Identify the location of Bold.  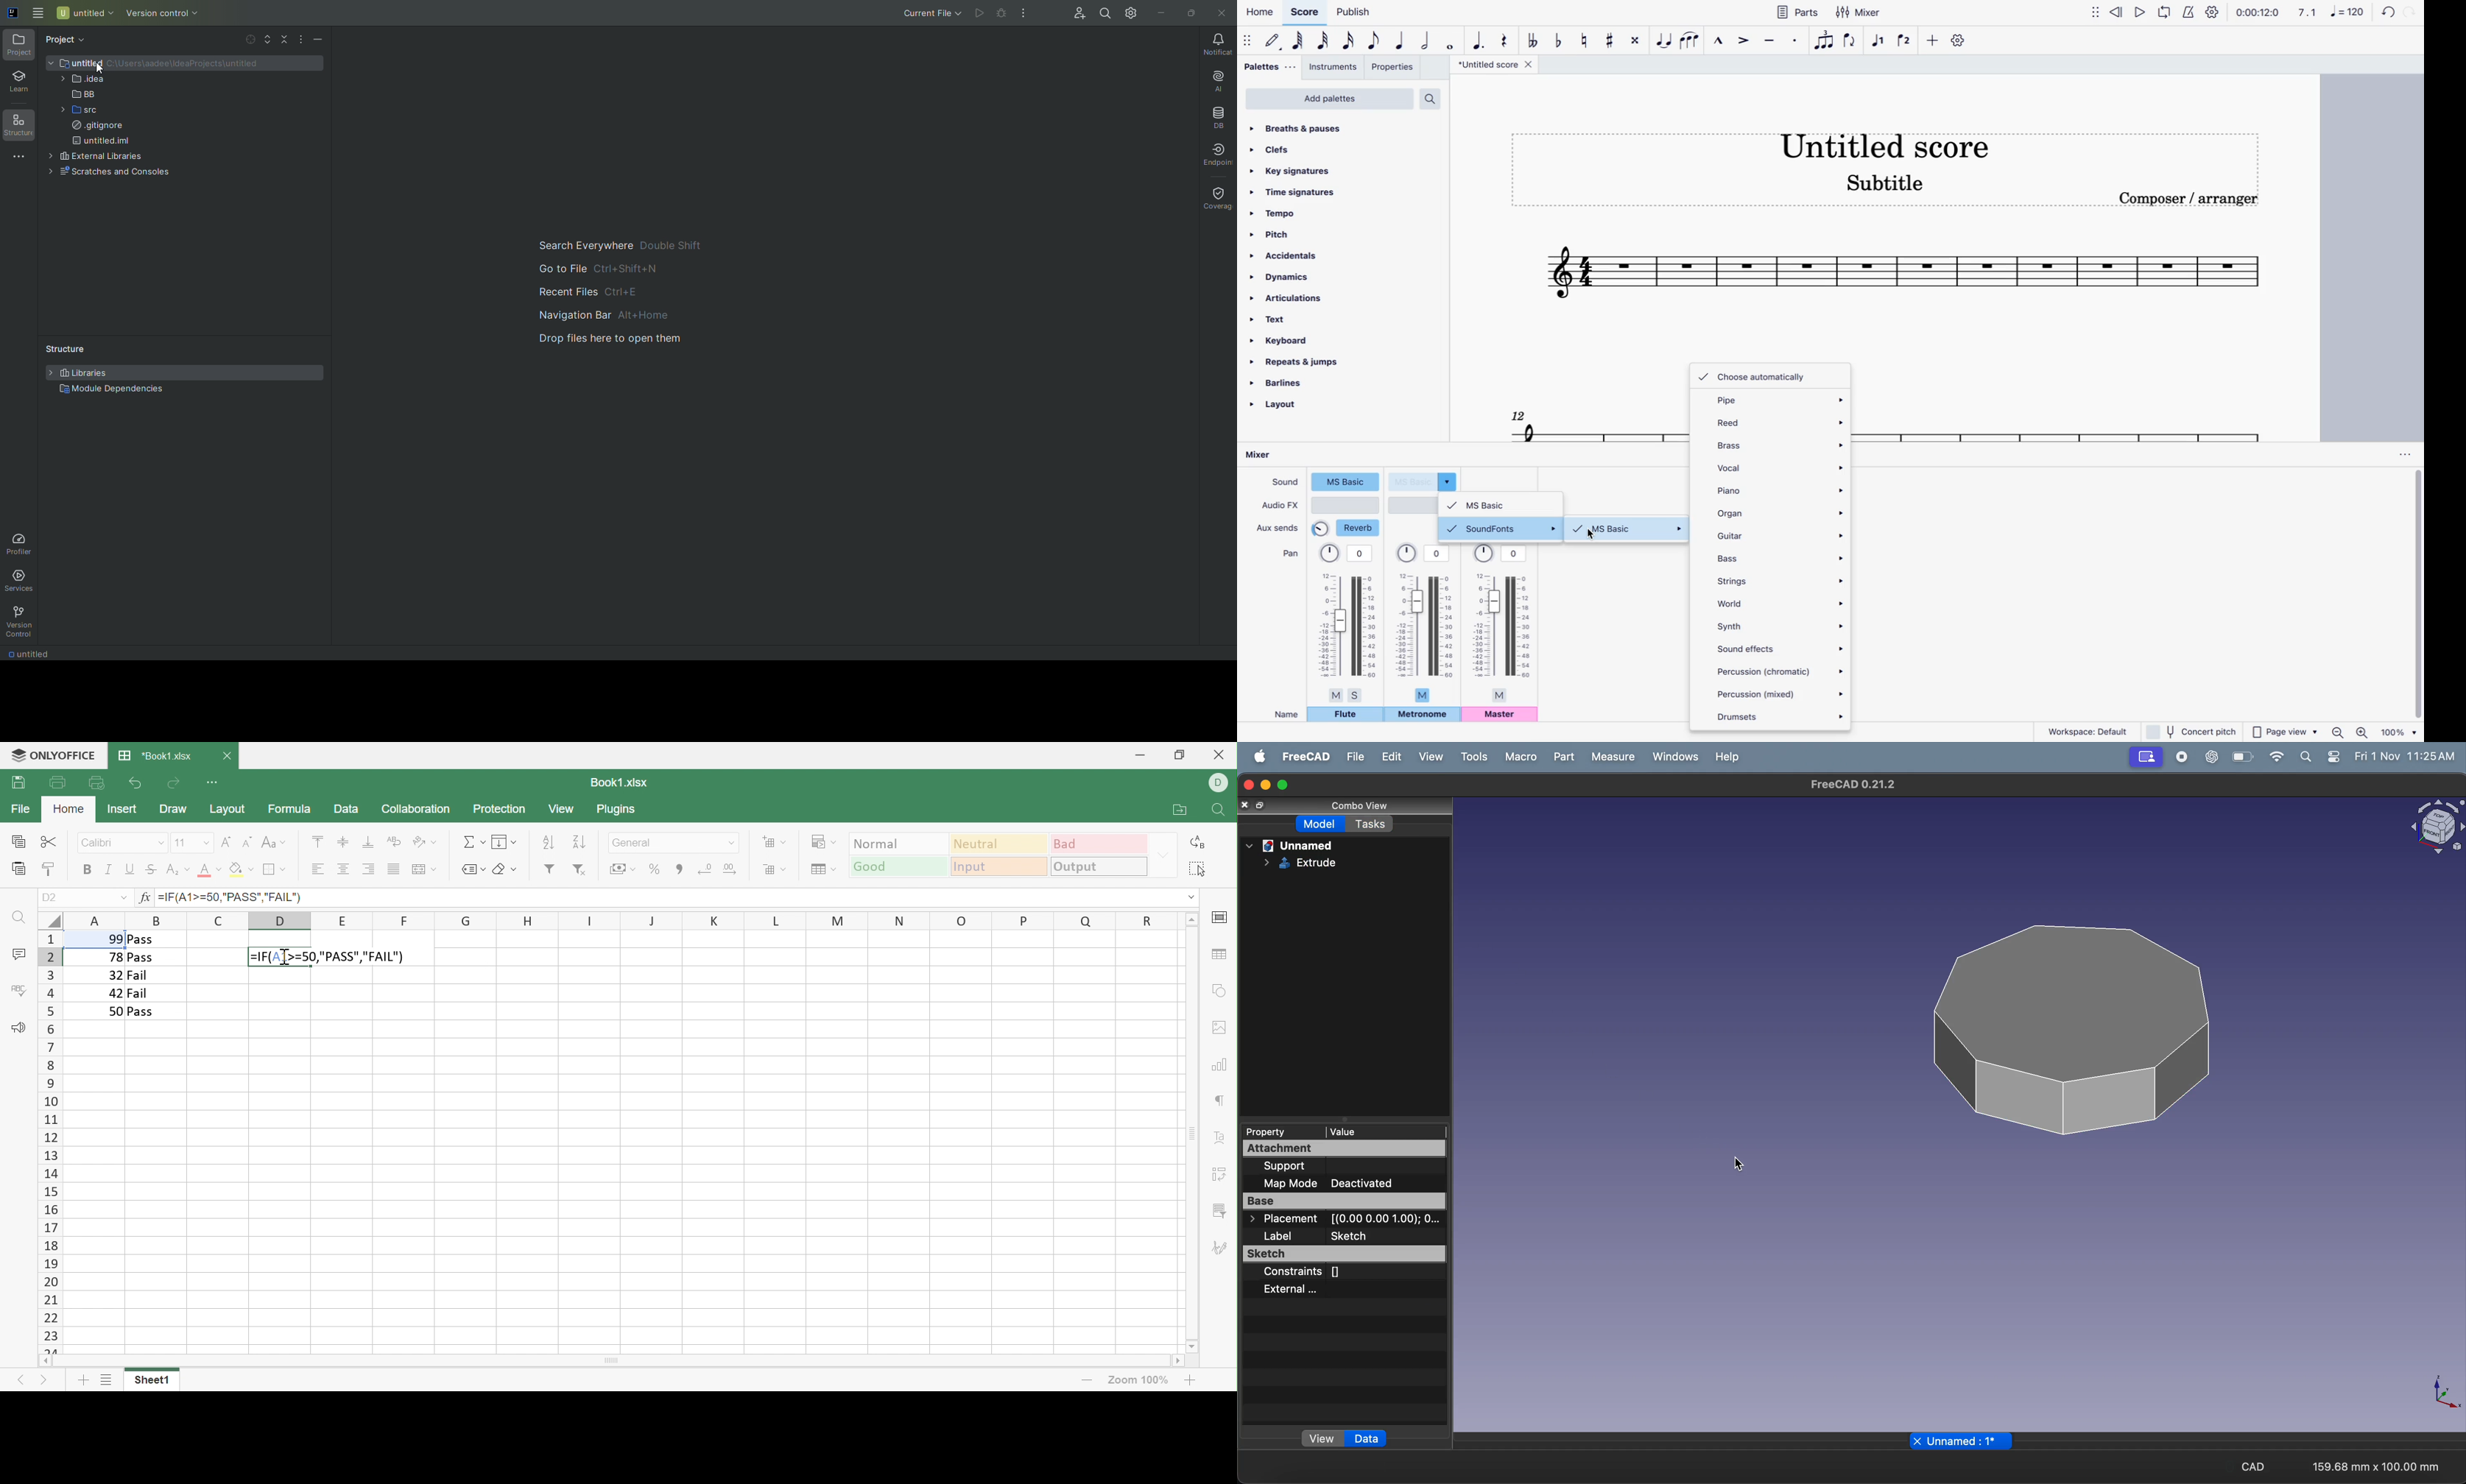
(88, 870).